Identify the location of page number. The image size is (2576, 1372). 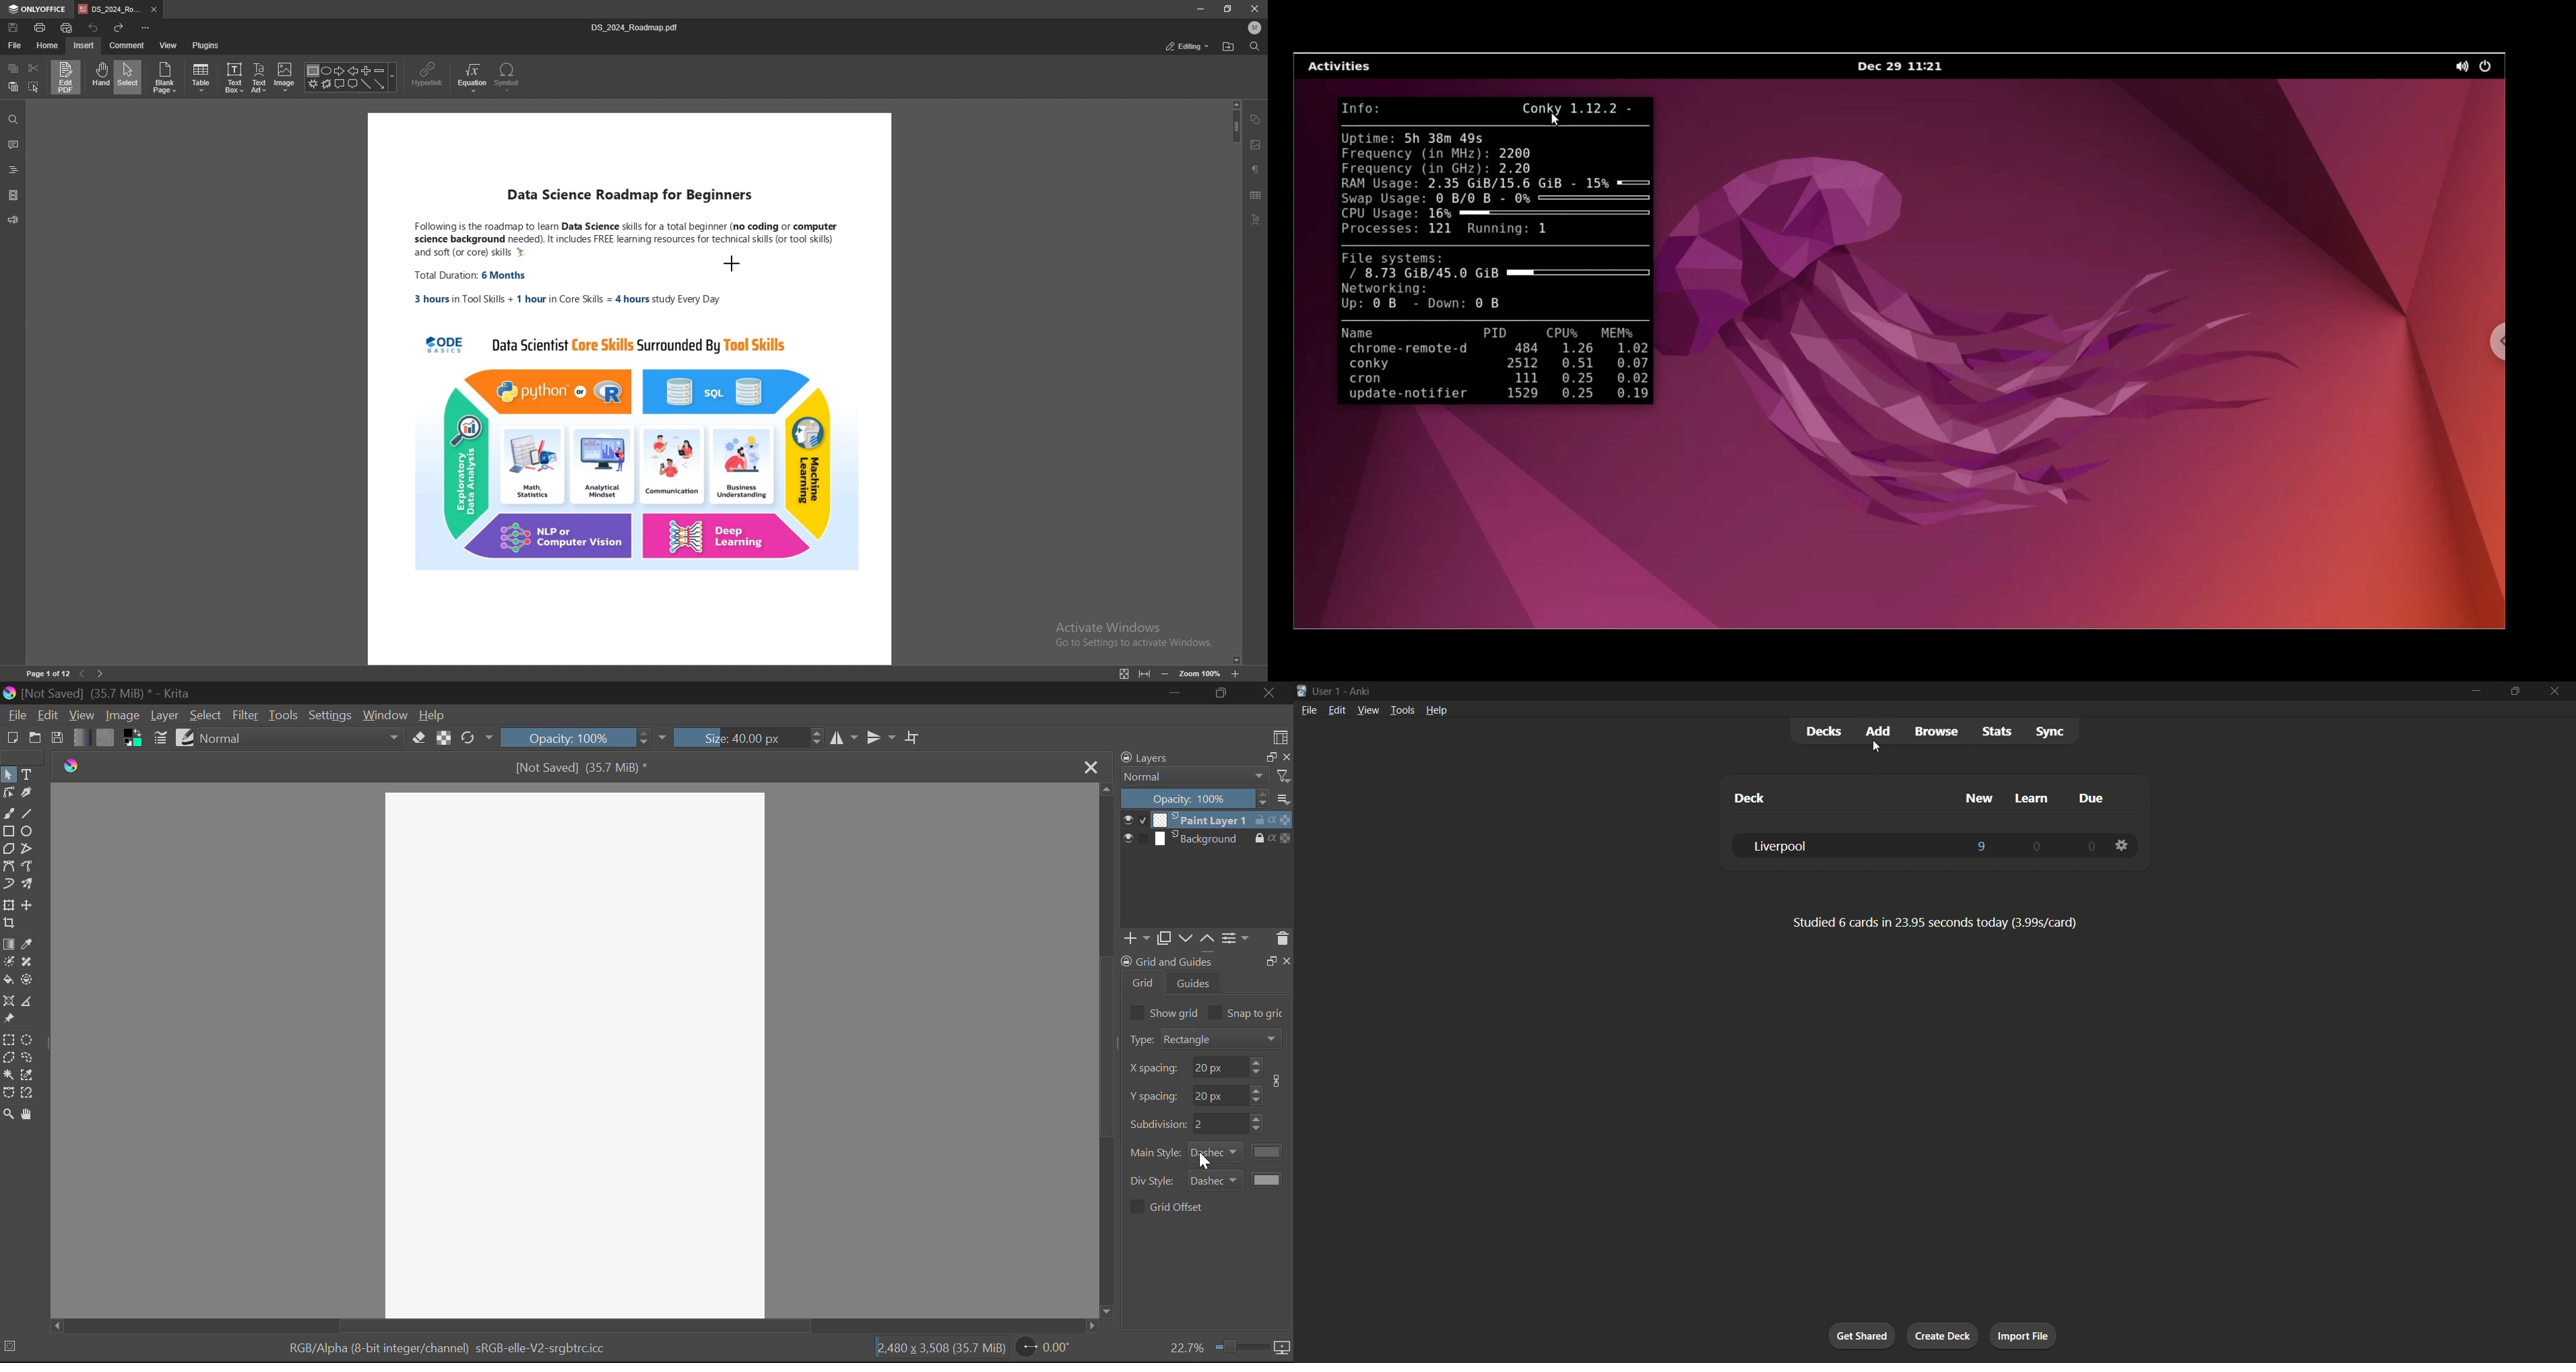
(48, 674).